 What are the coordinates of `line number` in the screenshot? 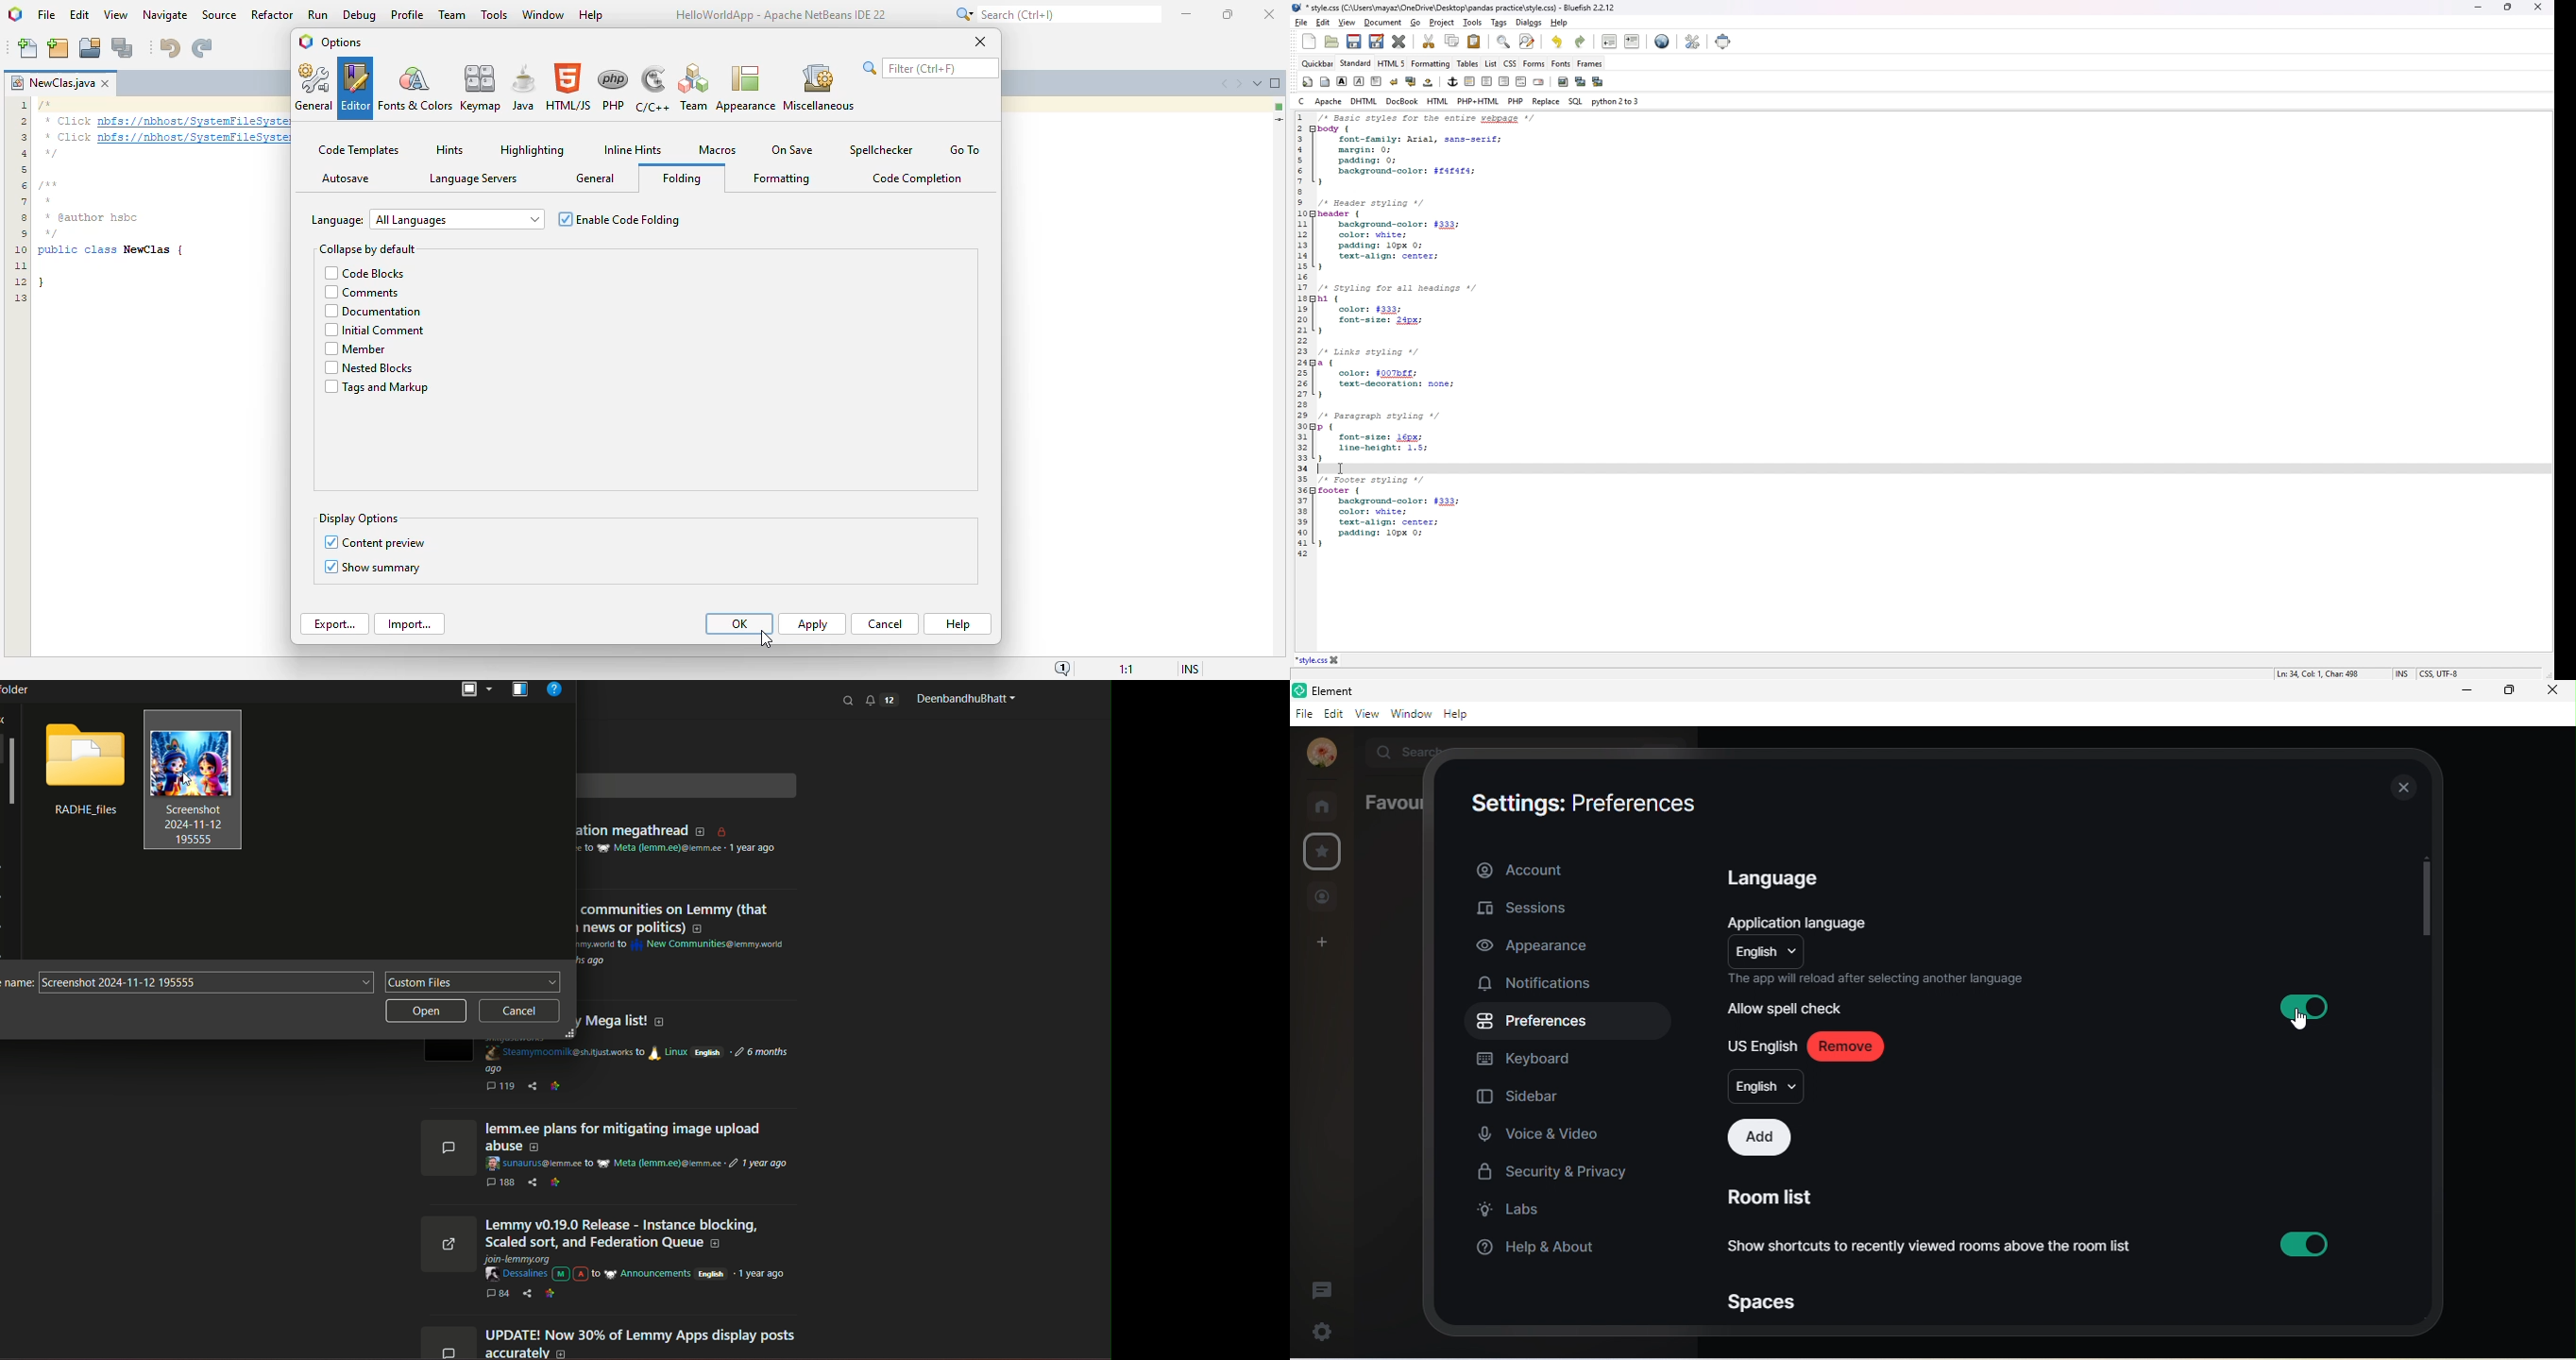 It's located at (1299, 335).